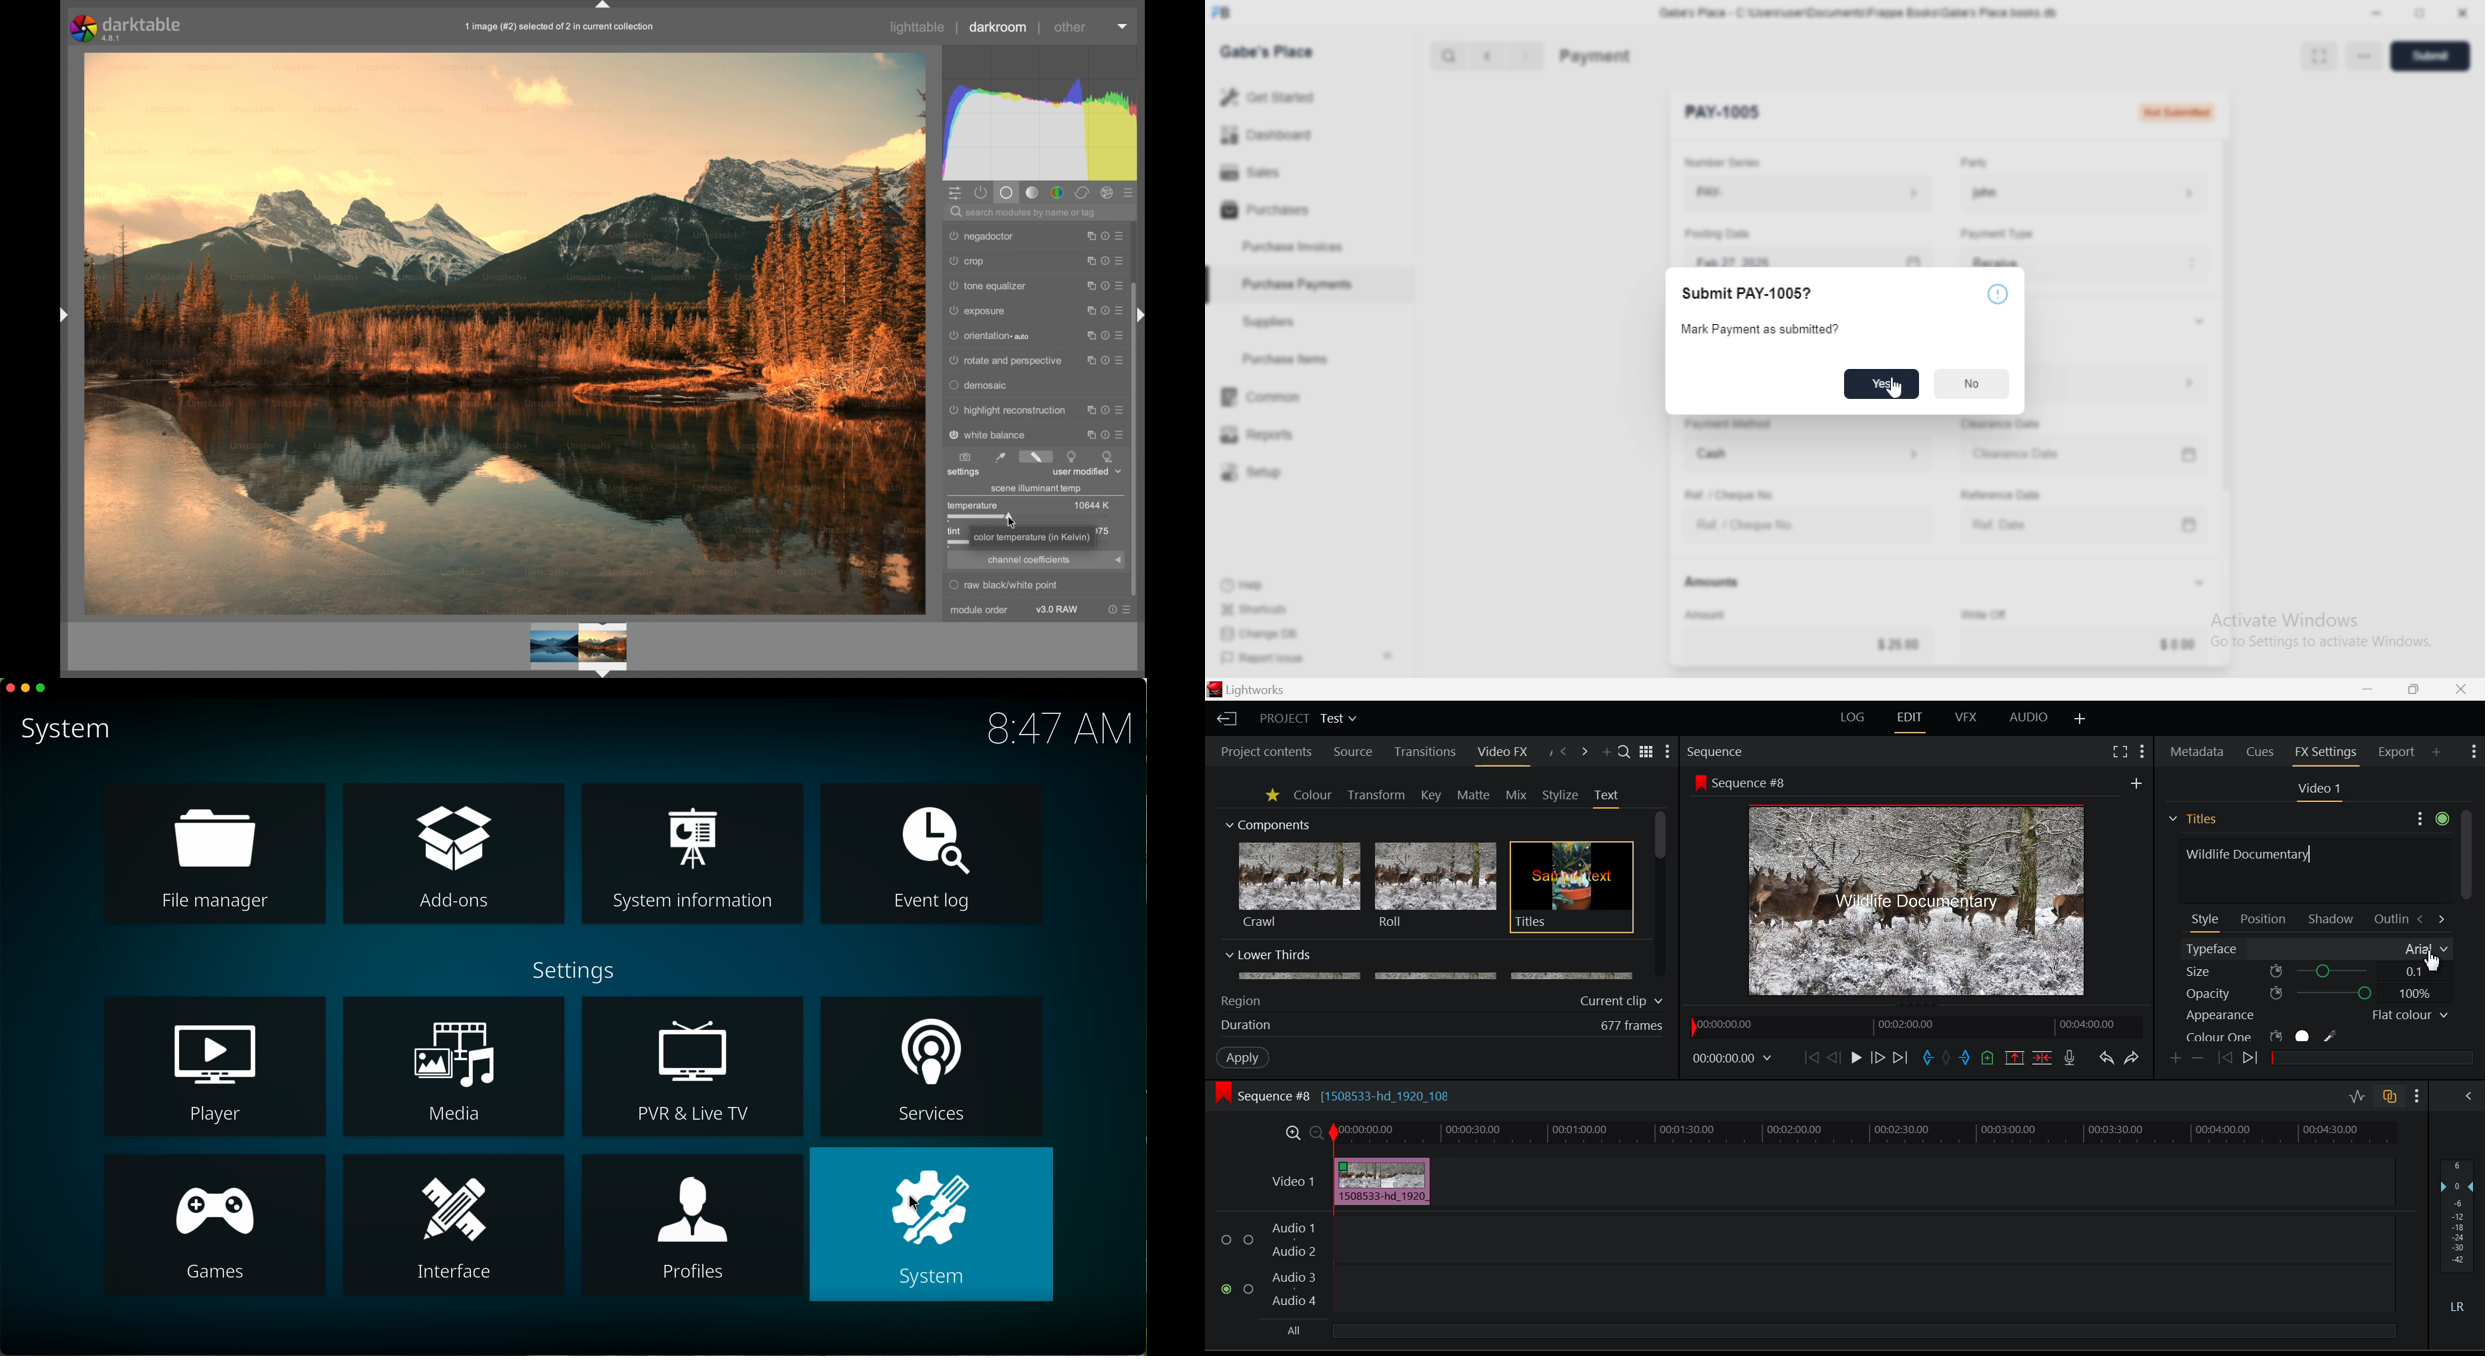 Image resolution: width=2492 pixels, height=1372 pixels. Describe the element at coordinates (1274, 796) in the screenshot. I see `Favorites` at that location.